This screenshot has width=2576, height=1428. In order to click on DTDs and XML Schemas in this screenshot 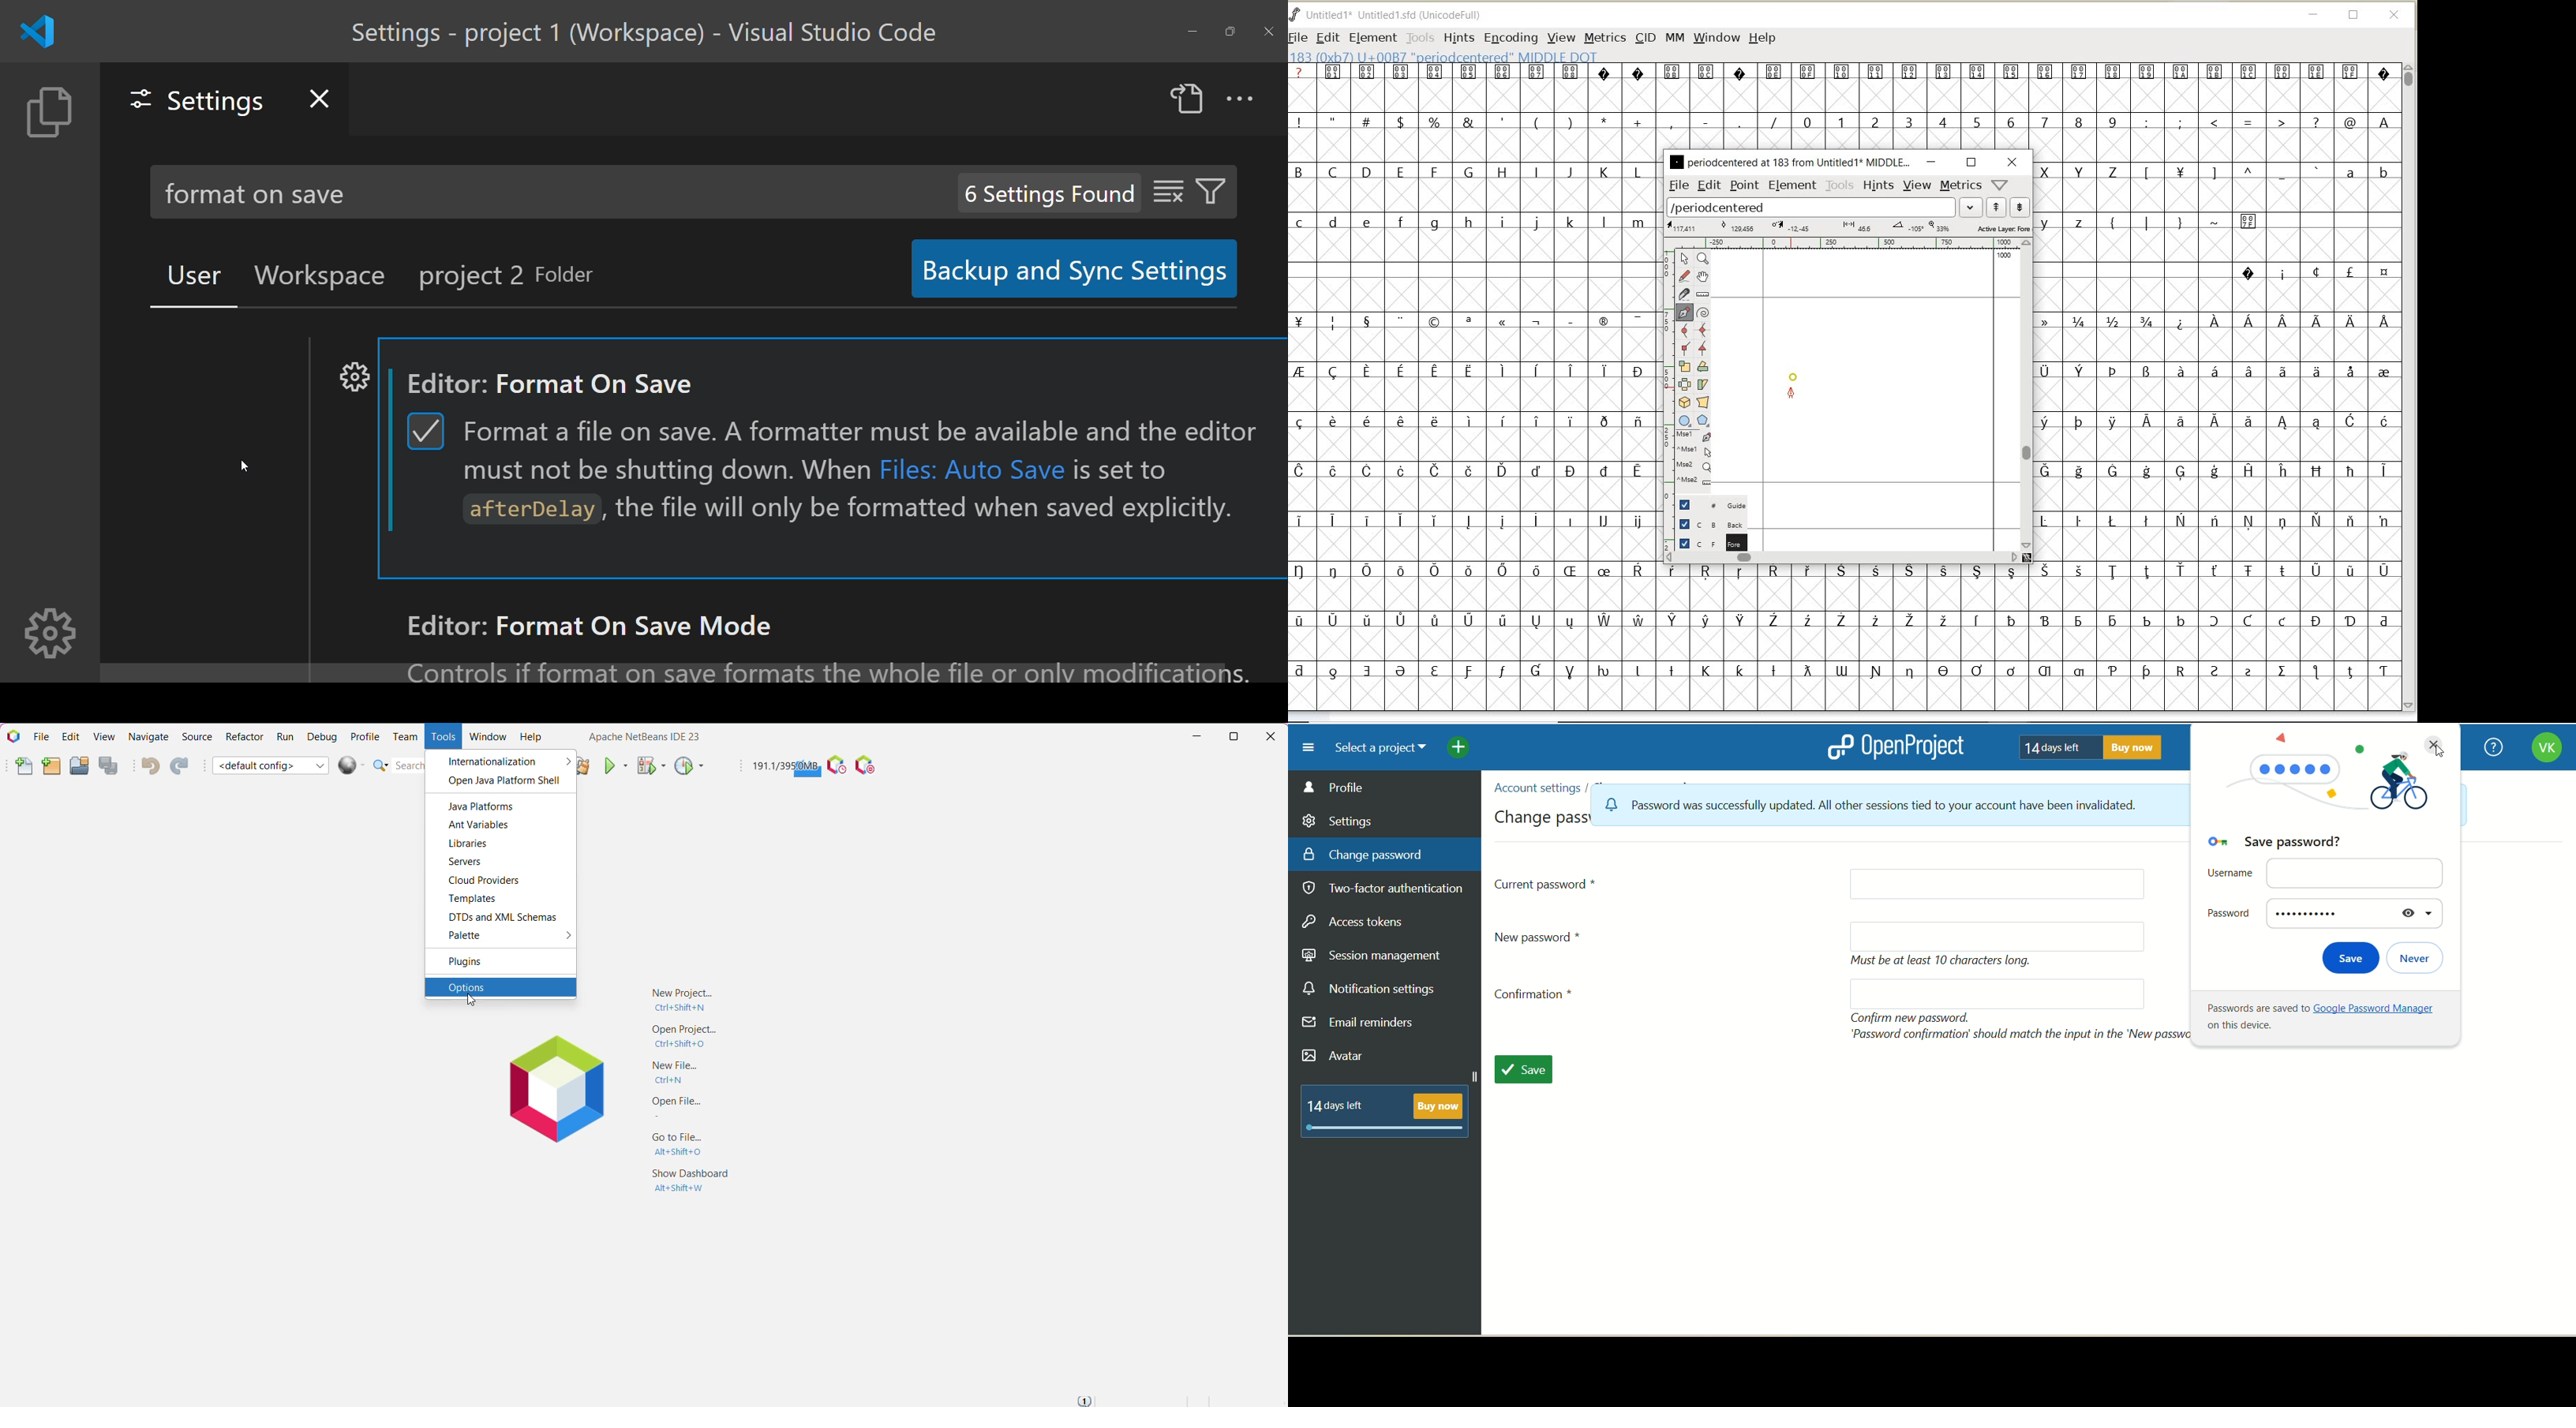, I will do `click(502, 918)`.